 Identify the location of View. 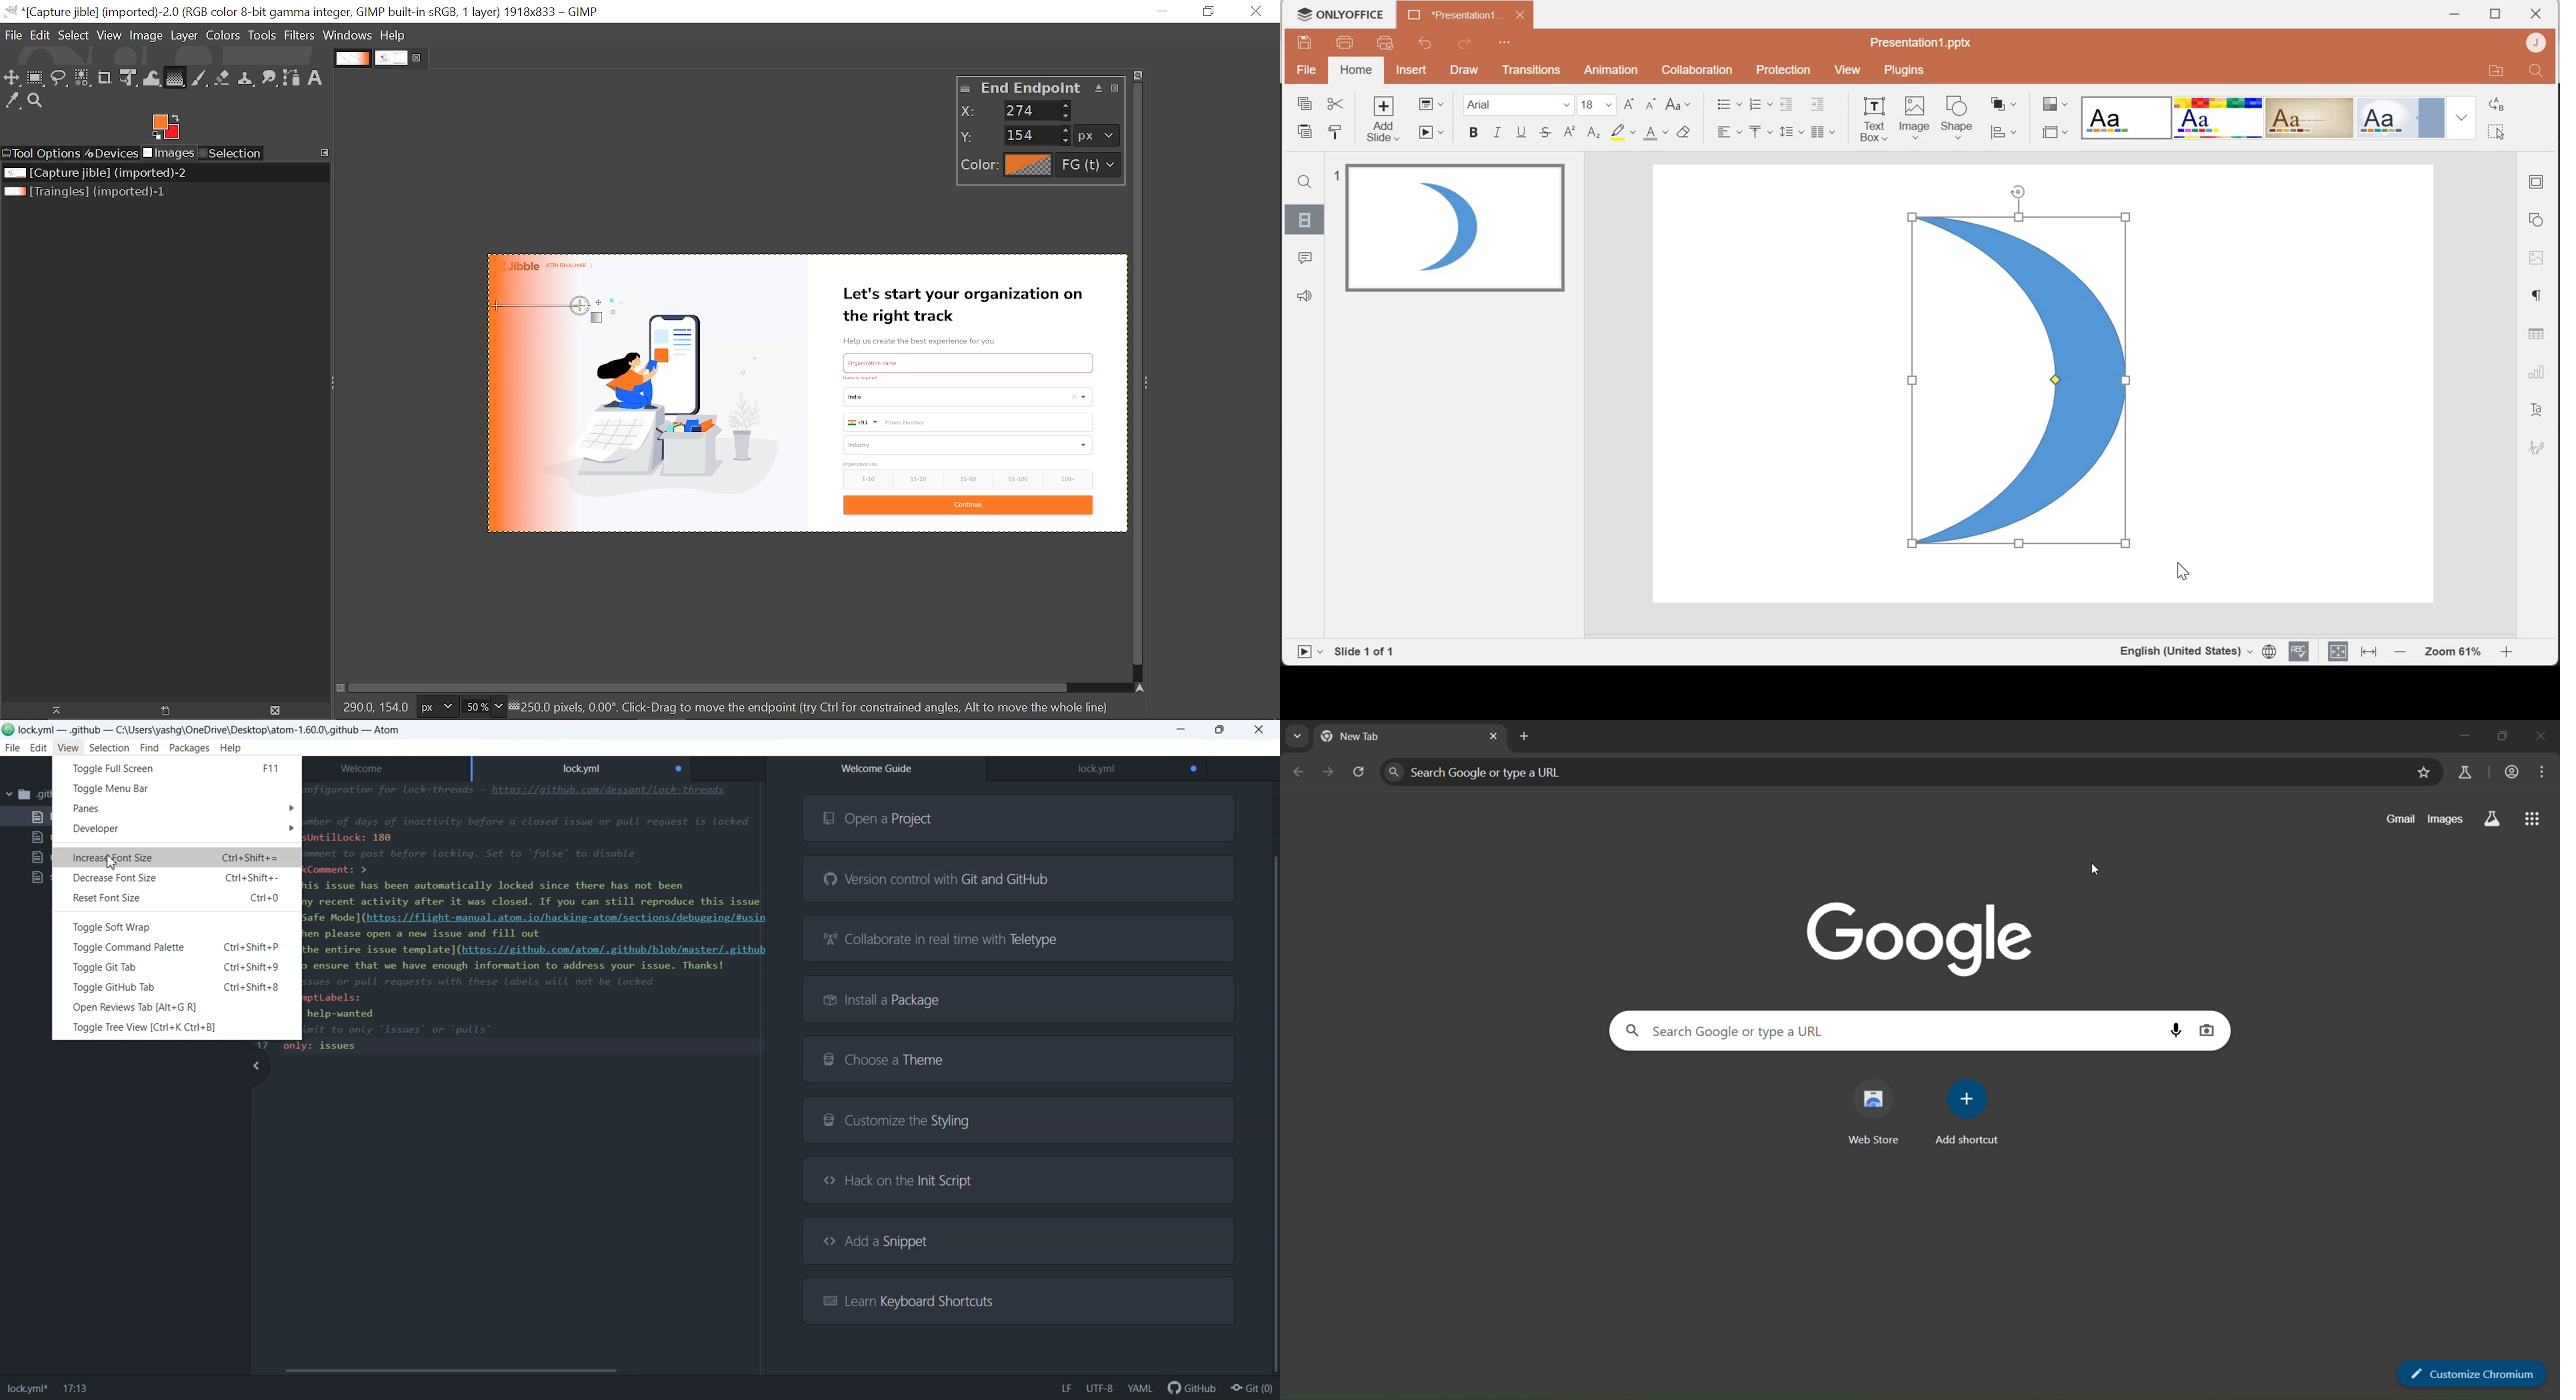
(1848, 71).